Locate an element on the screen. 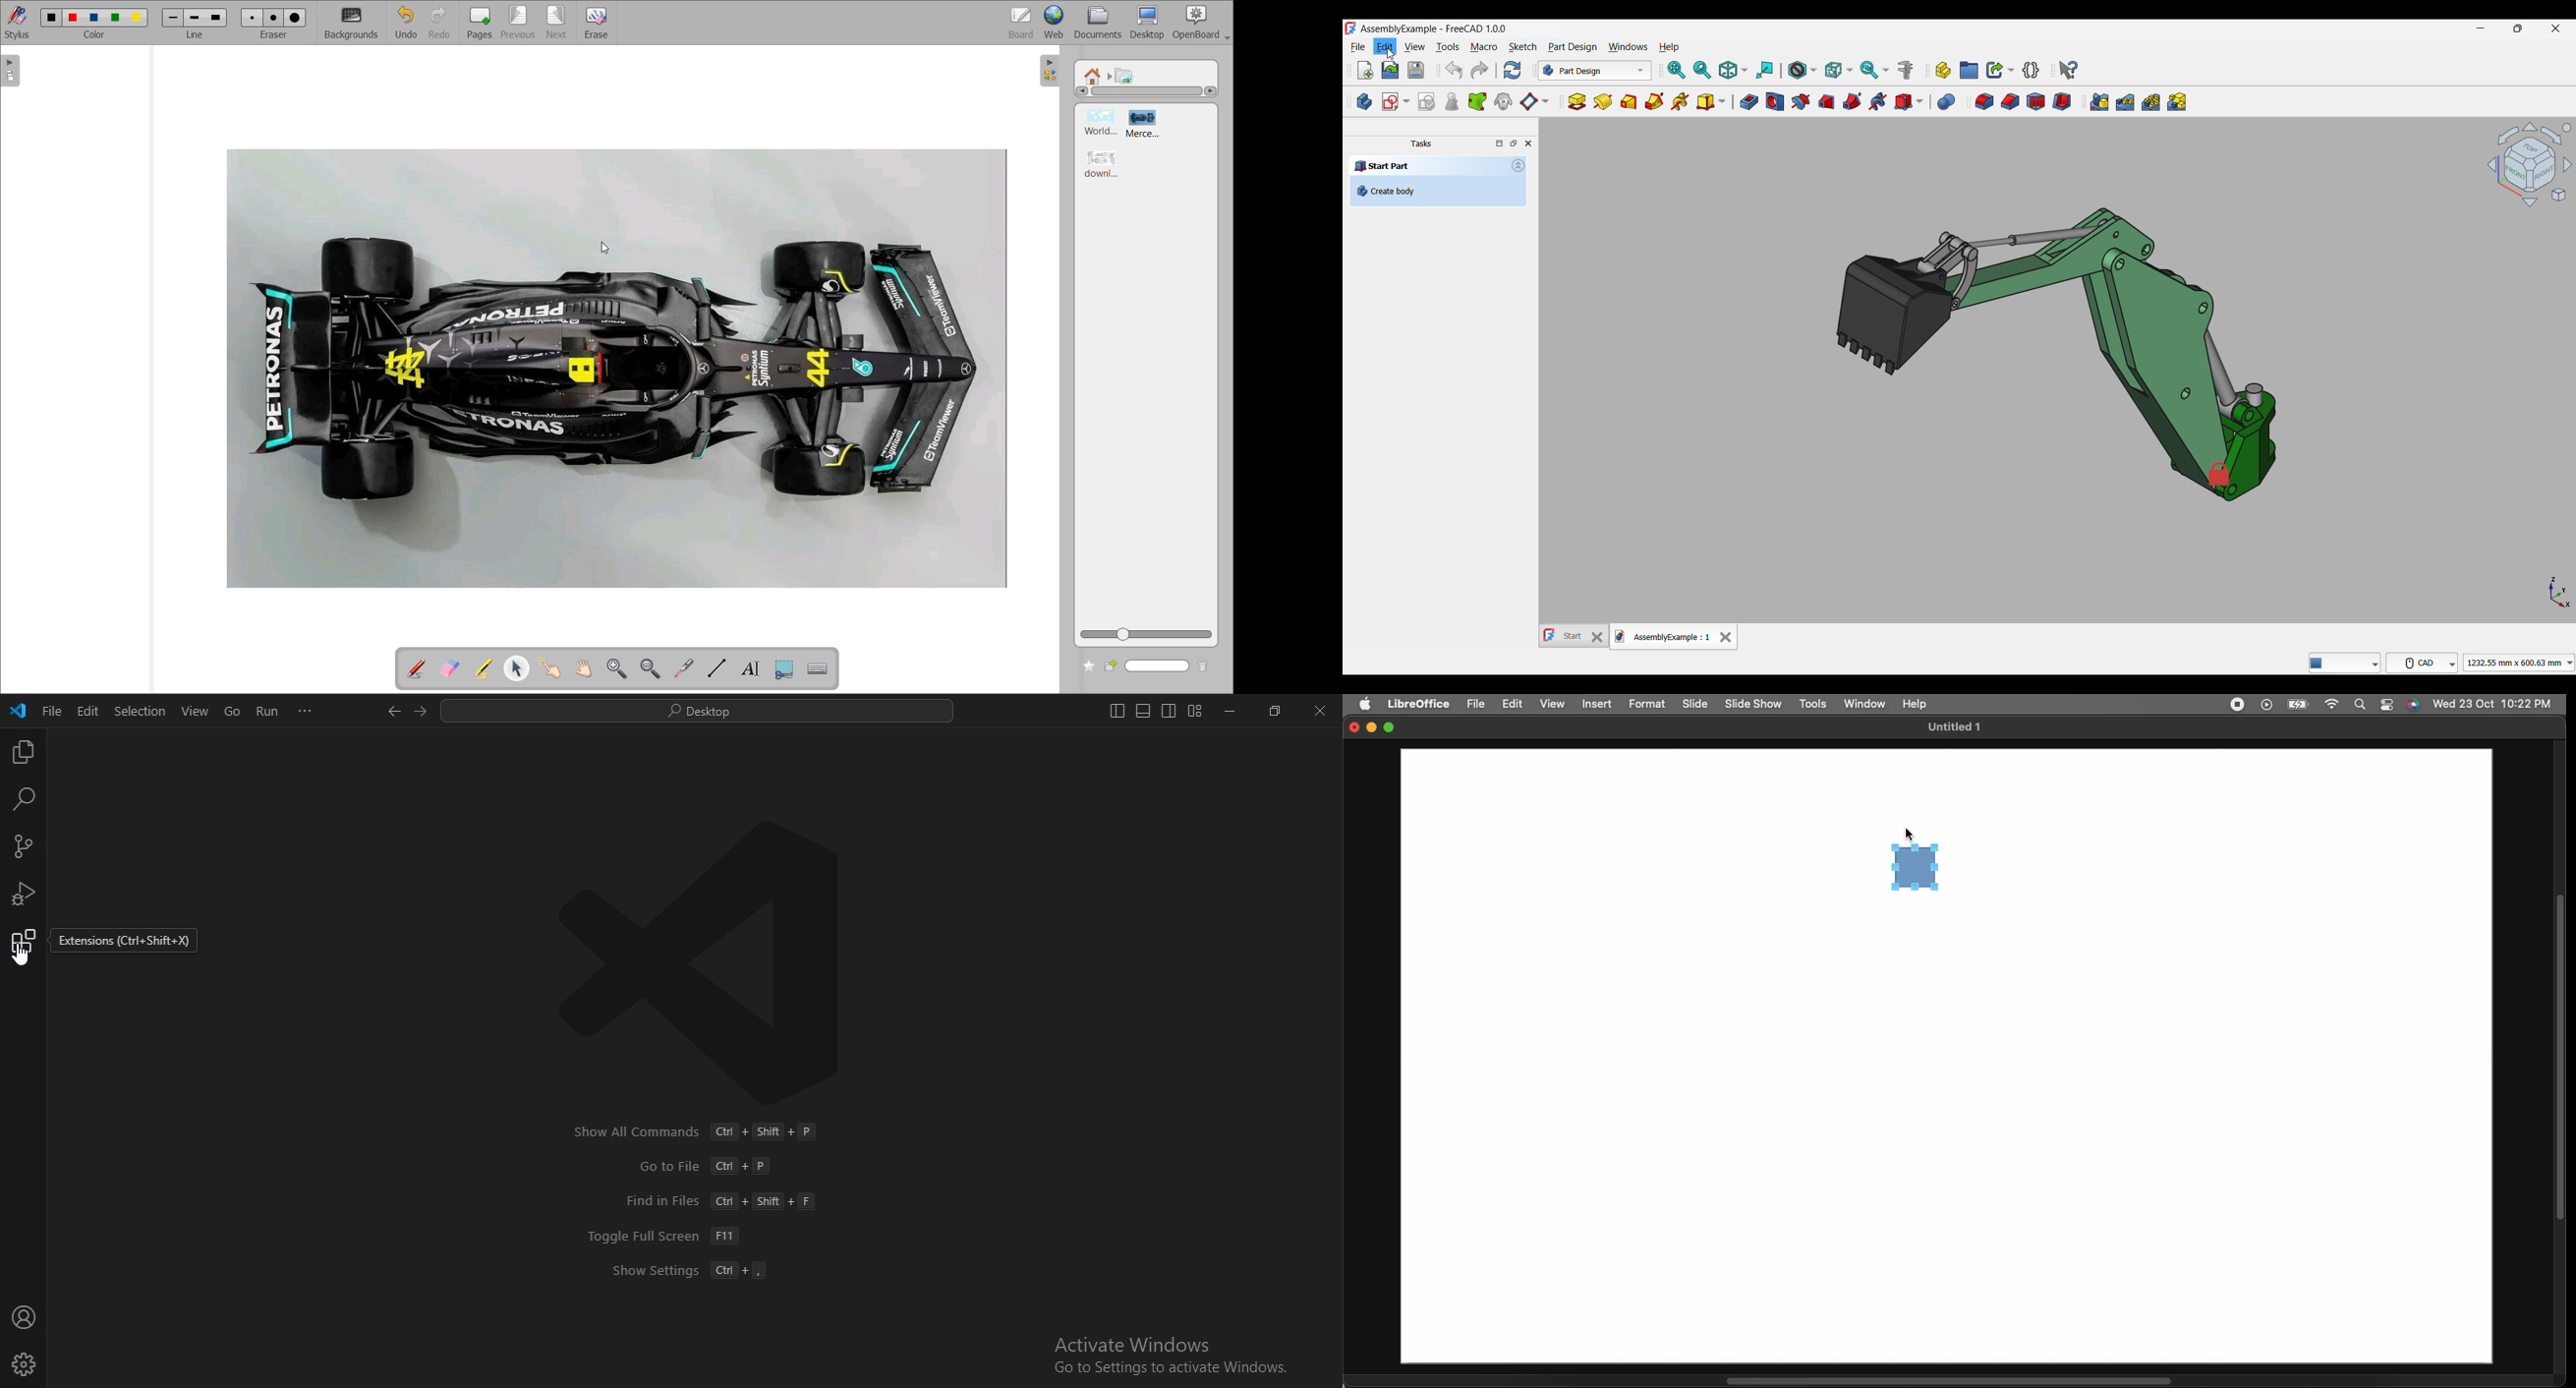  Measure is located at coordinates (1906, 70).